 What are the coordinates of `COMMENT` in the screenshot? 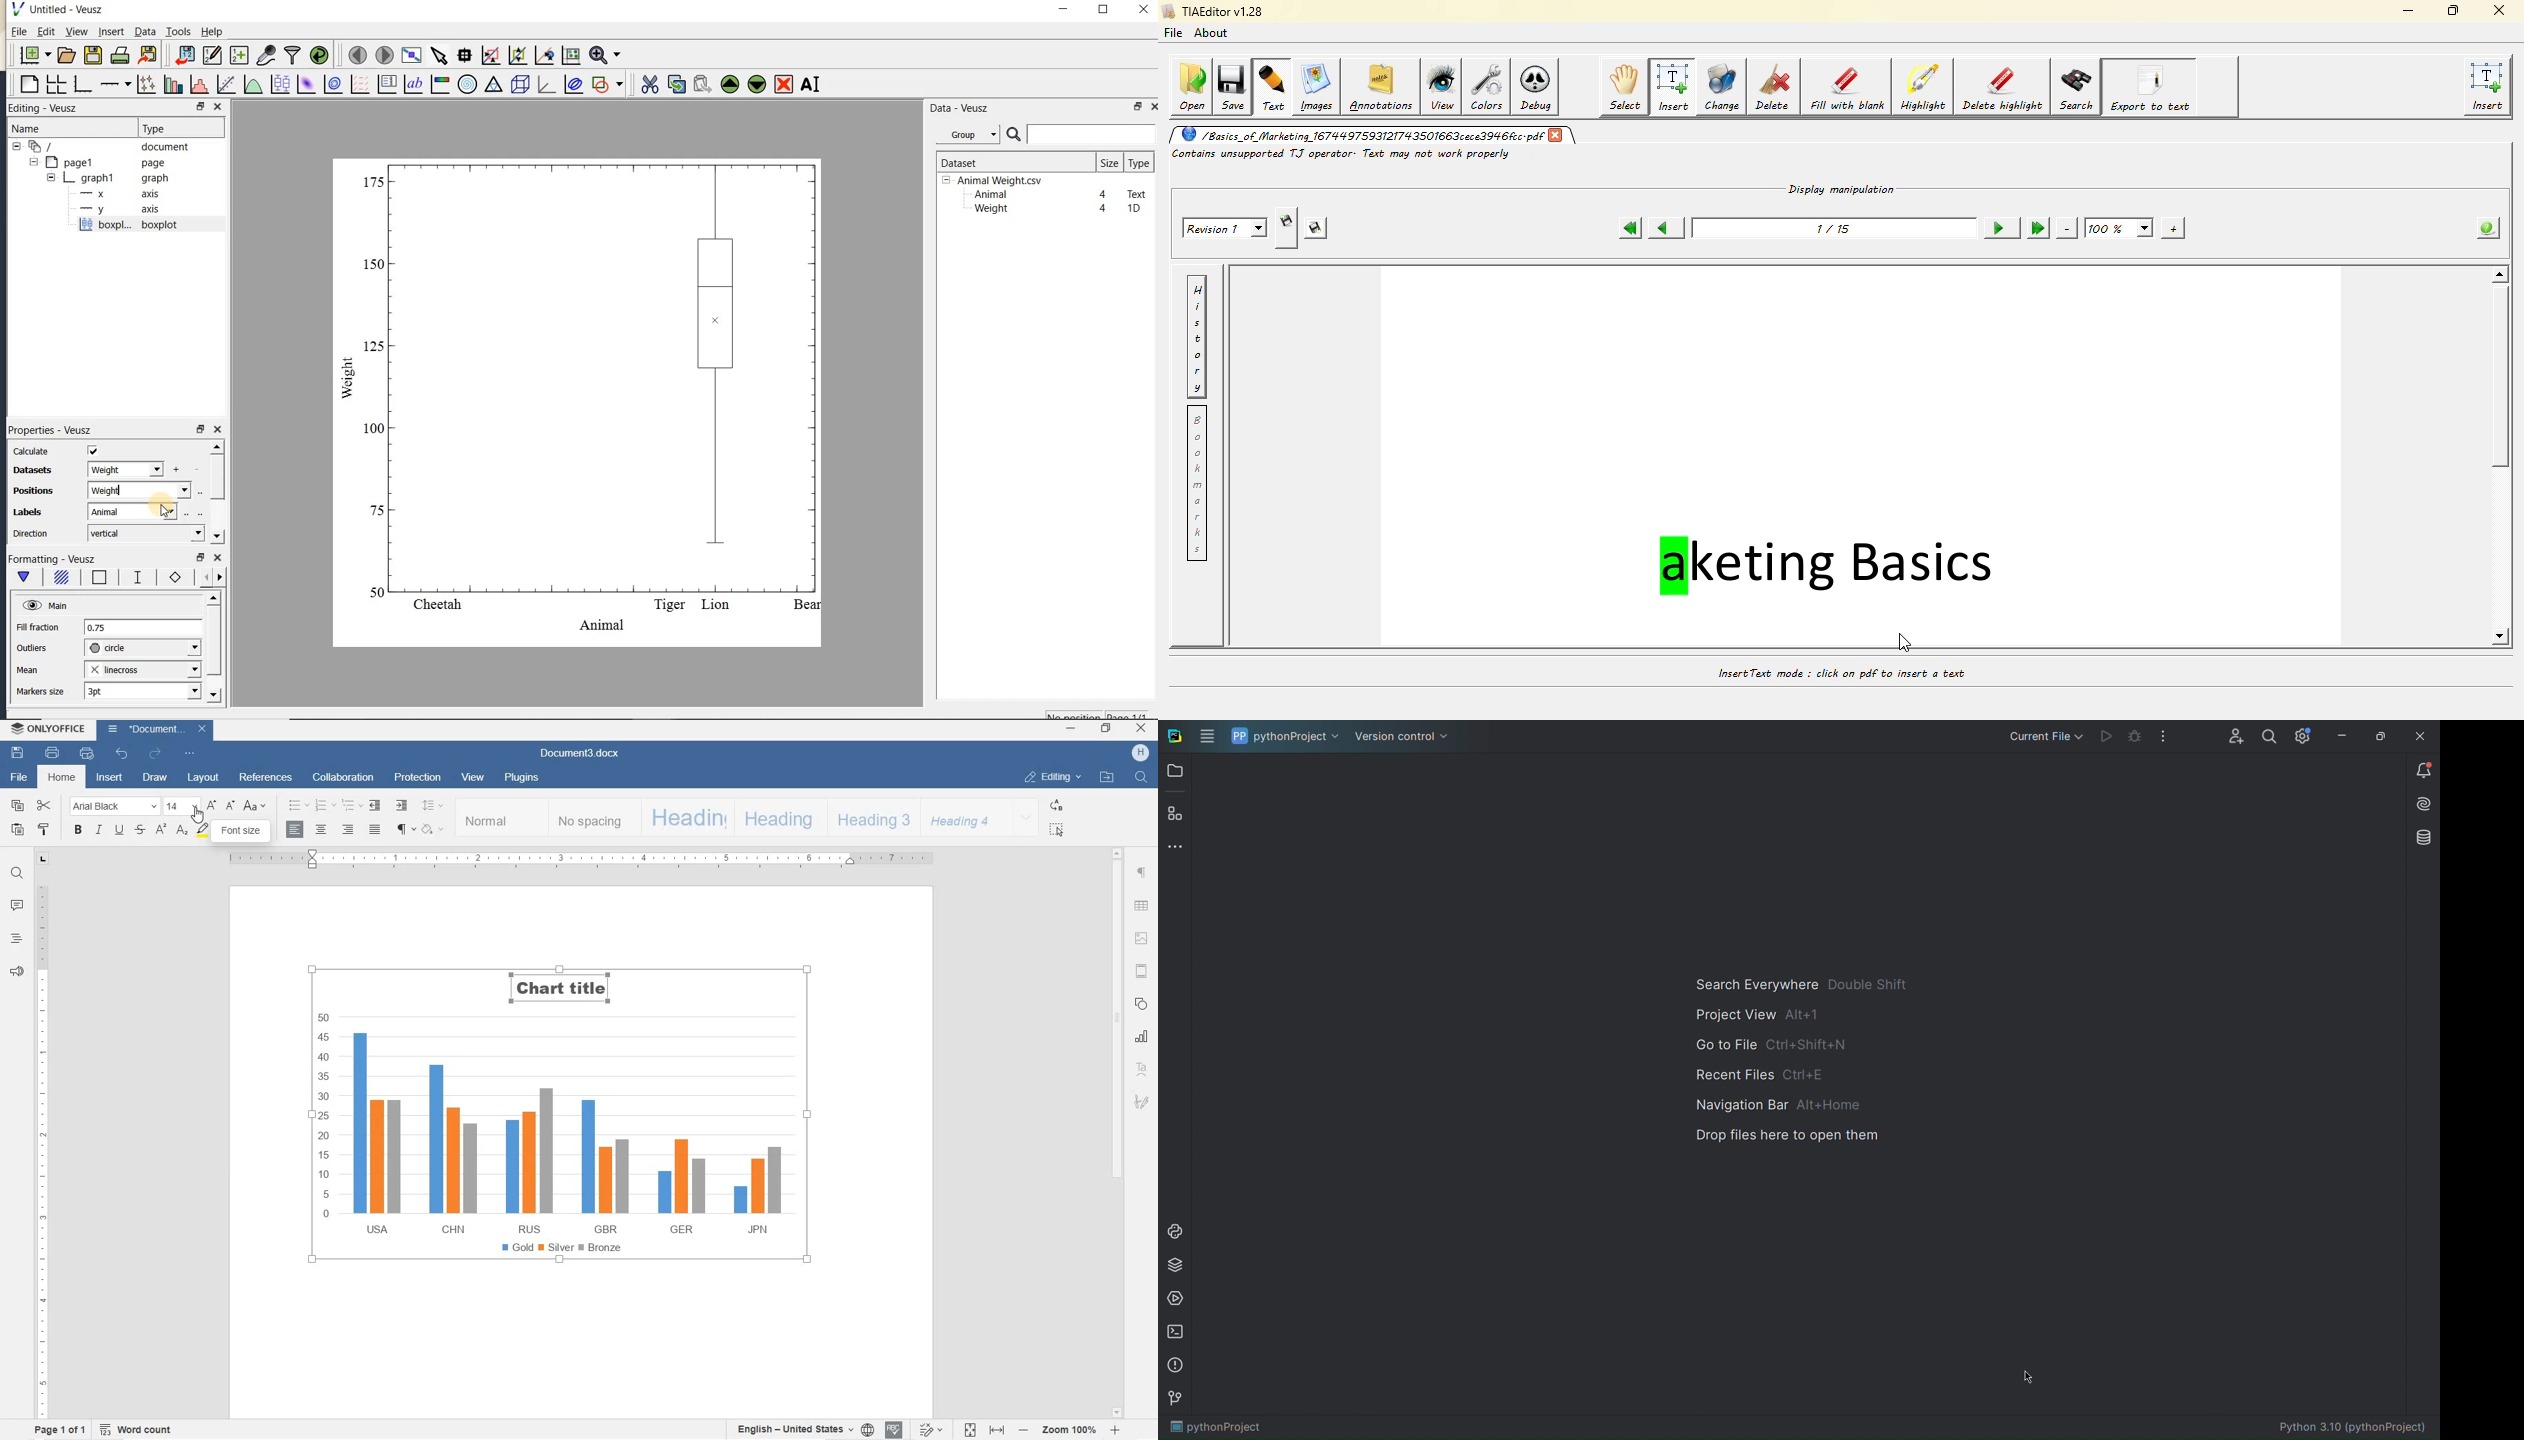 It's located at (17, 905).